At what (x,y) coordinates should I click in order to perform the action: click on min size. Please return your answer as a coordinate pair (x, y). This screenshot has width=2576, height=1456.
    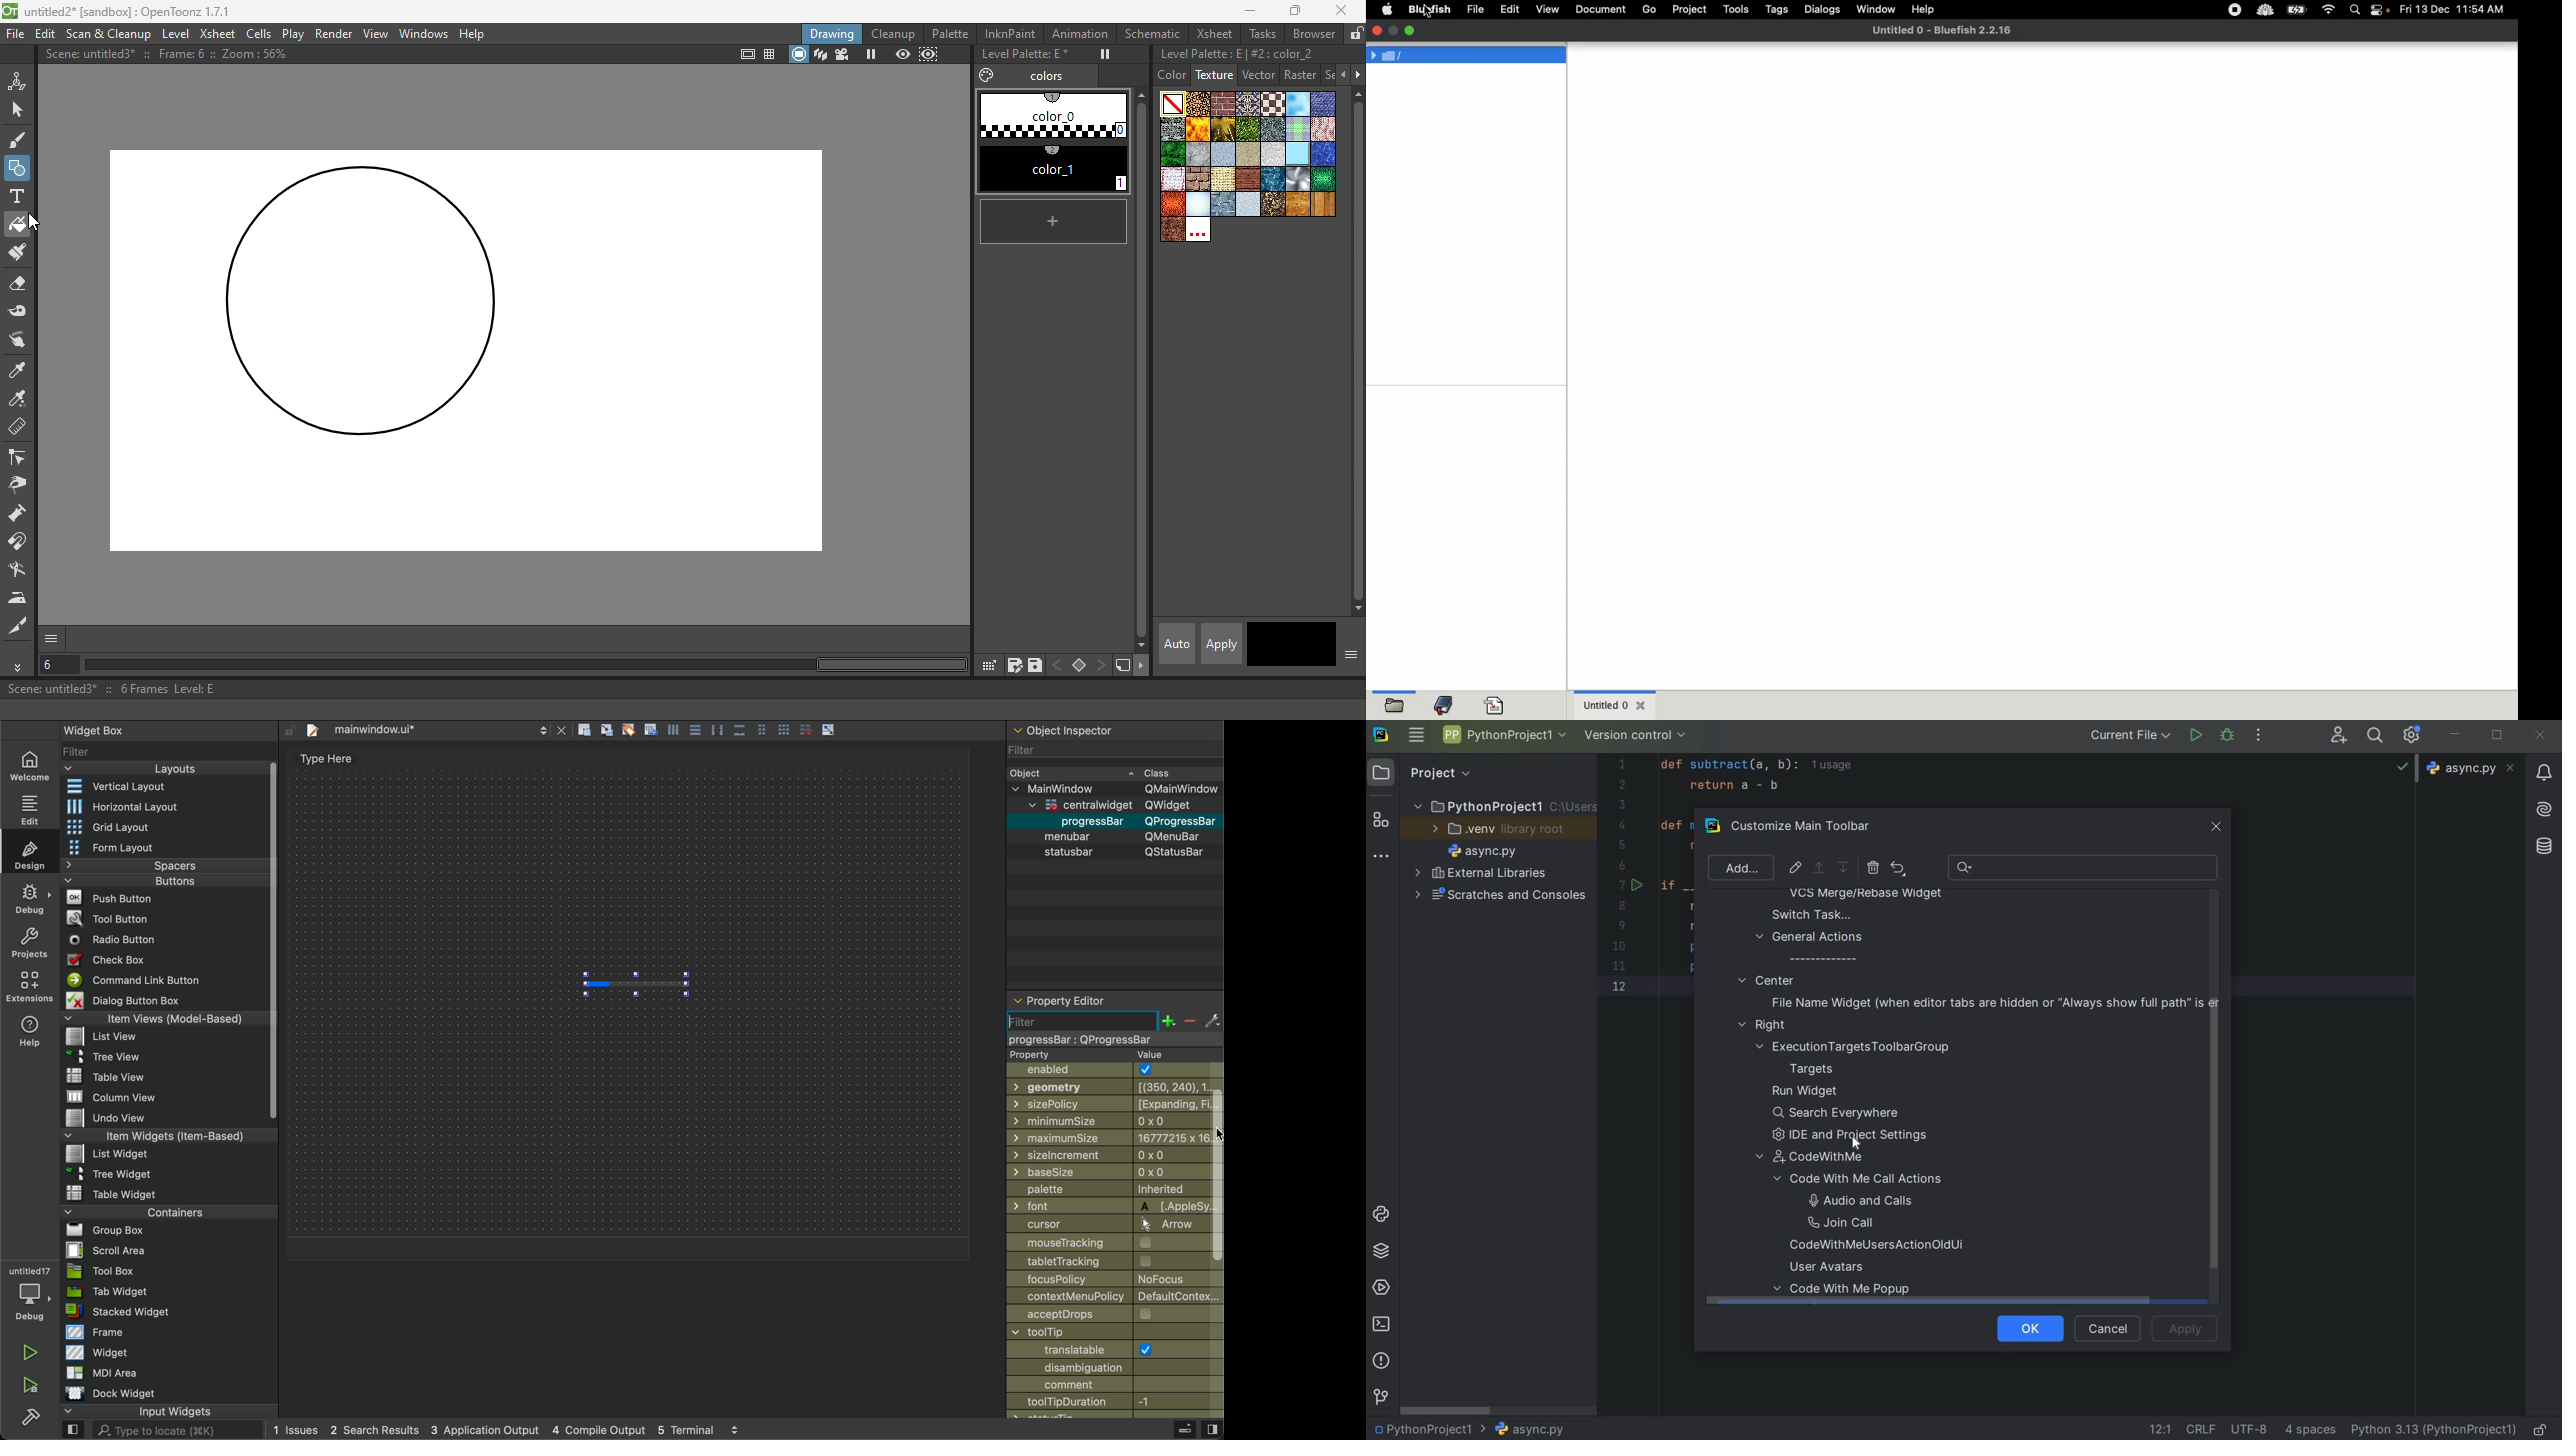
    Looking at the image, I should click on (1100, 1121).